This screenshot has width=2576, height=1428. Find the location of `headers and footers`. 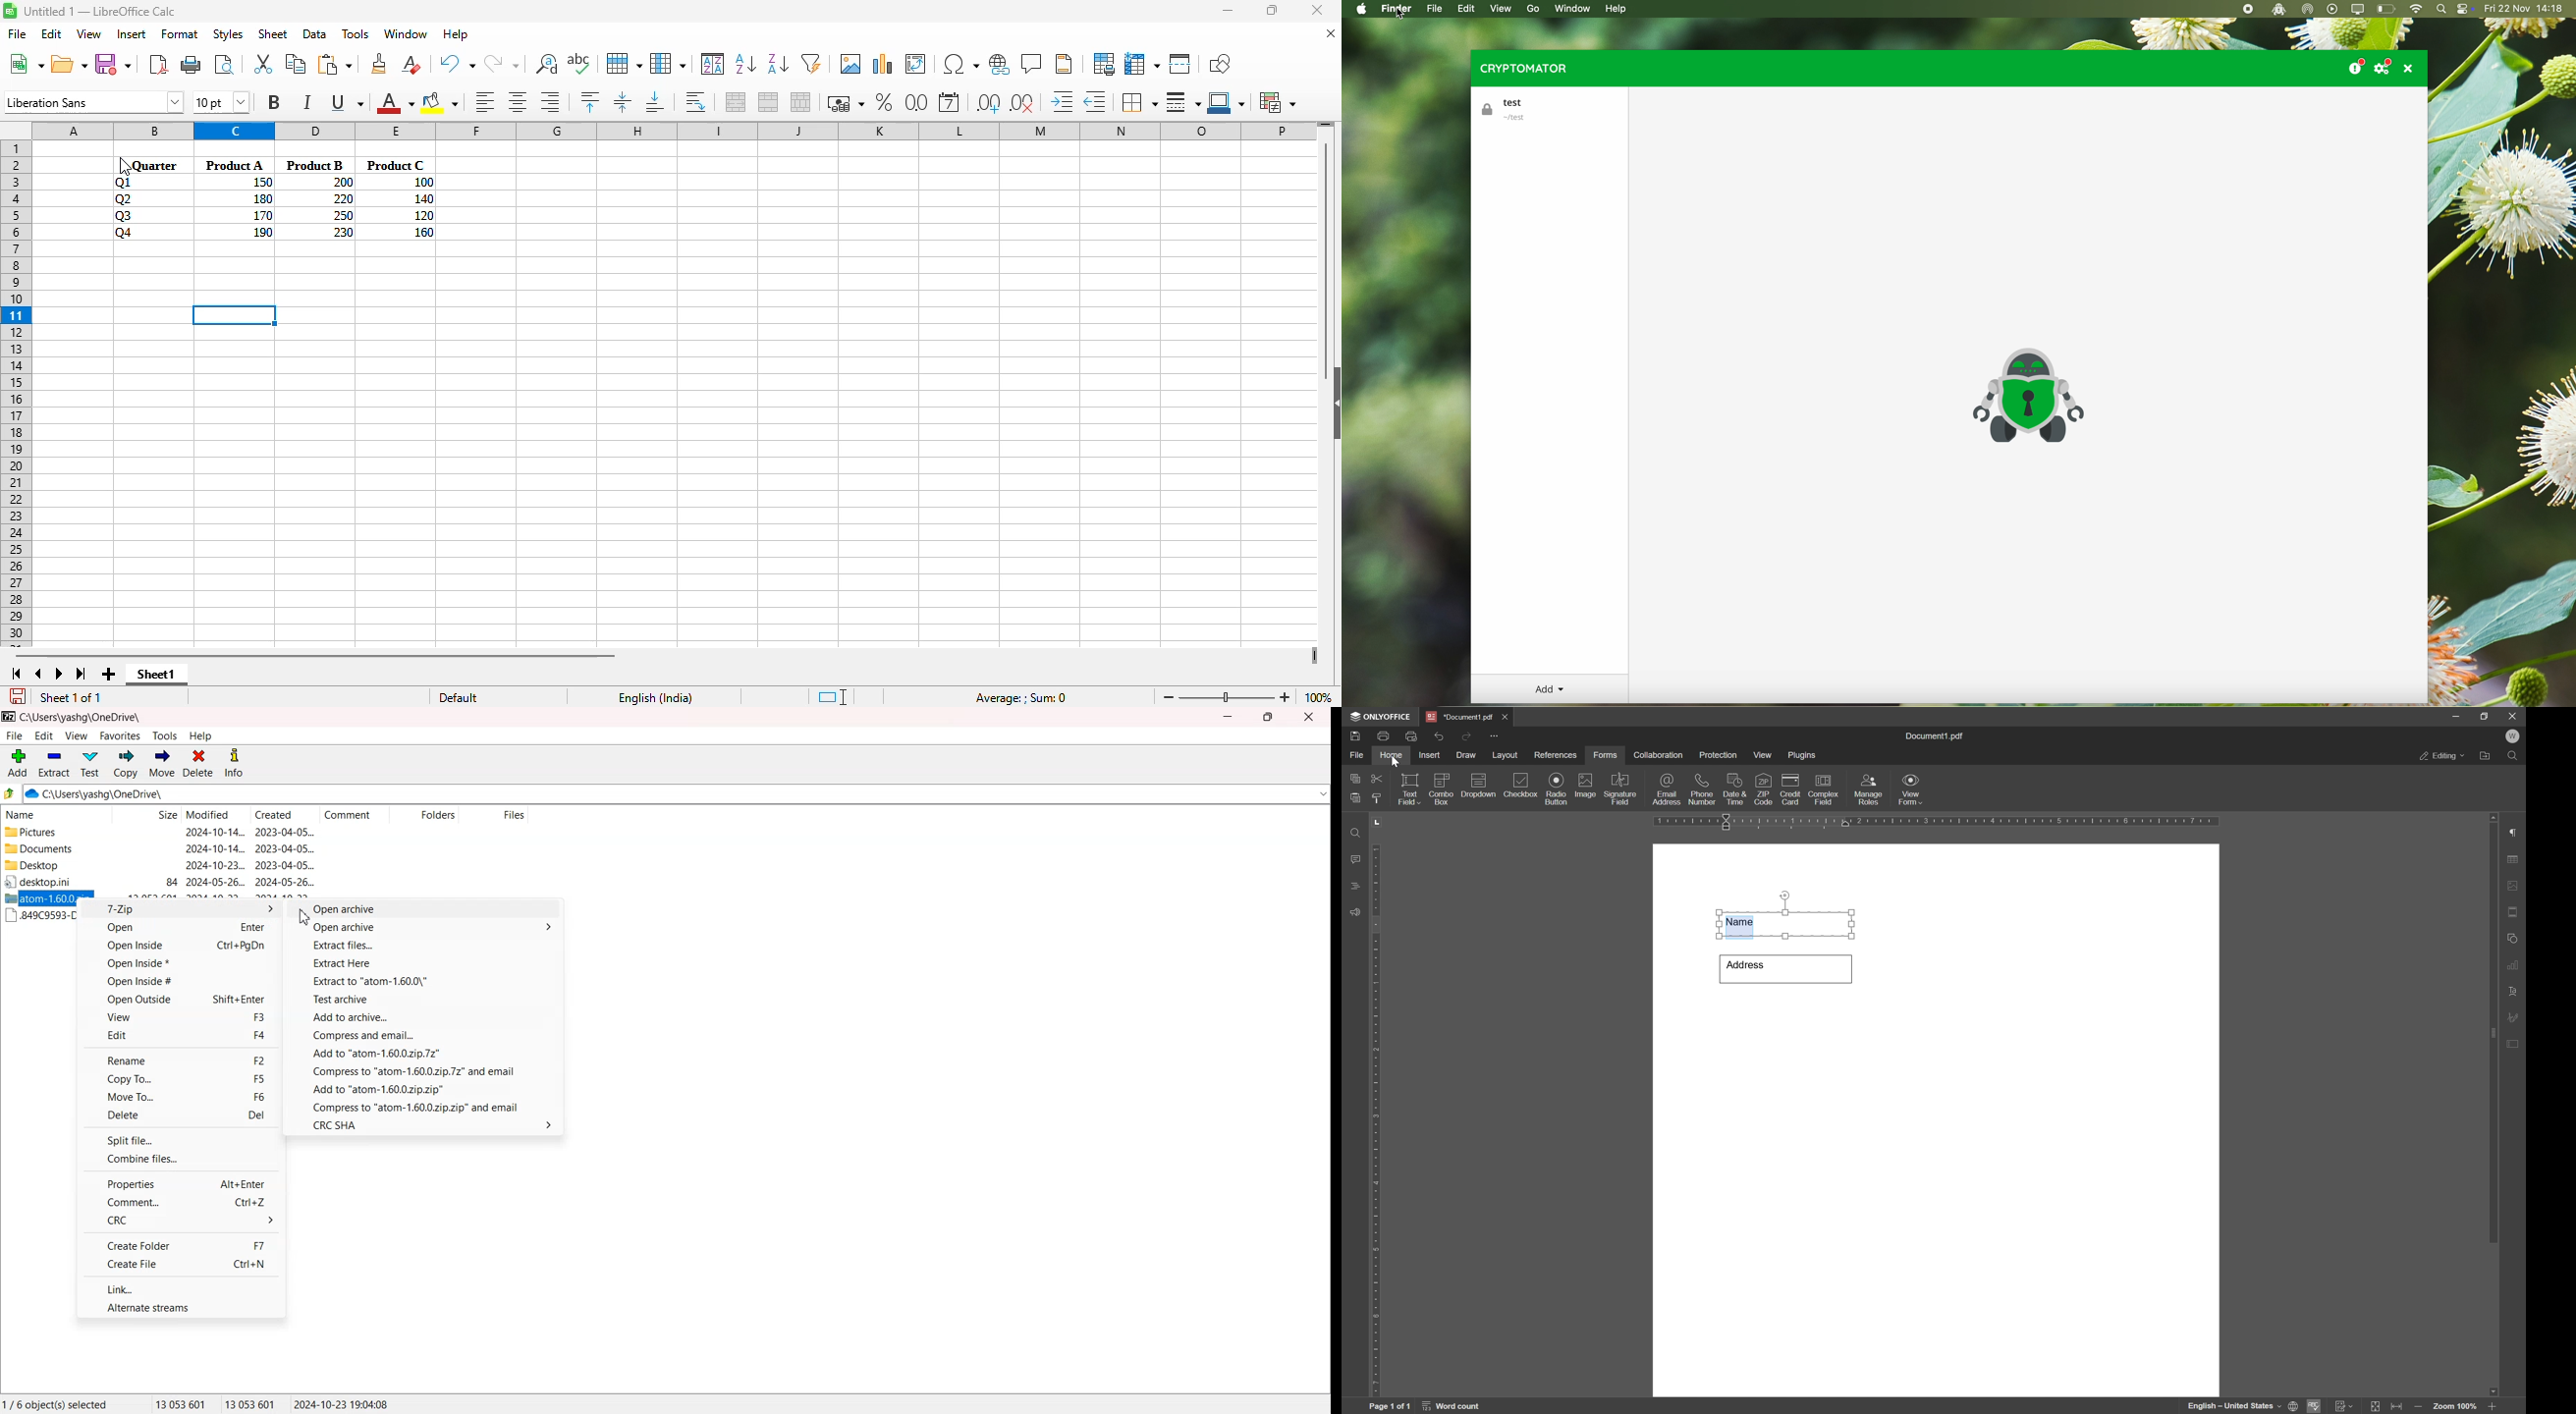

headers and footers is located at coordinates (1064, 64).